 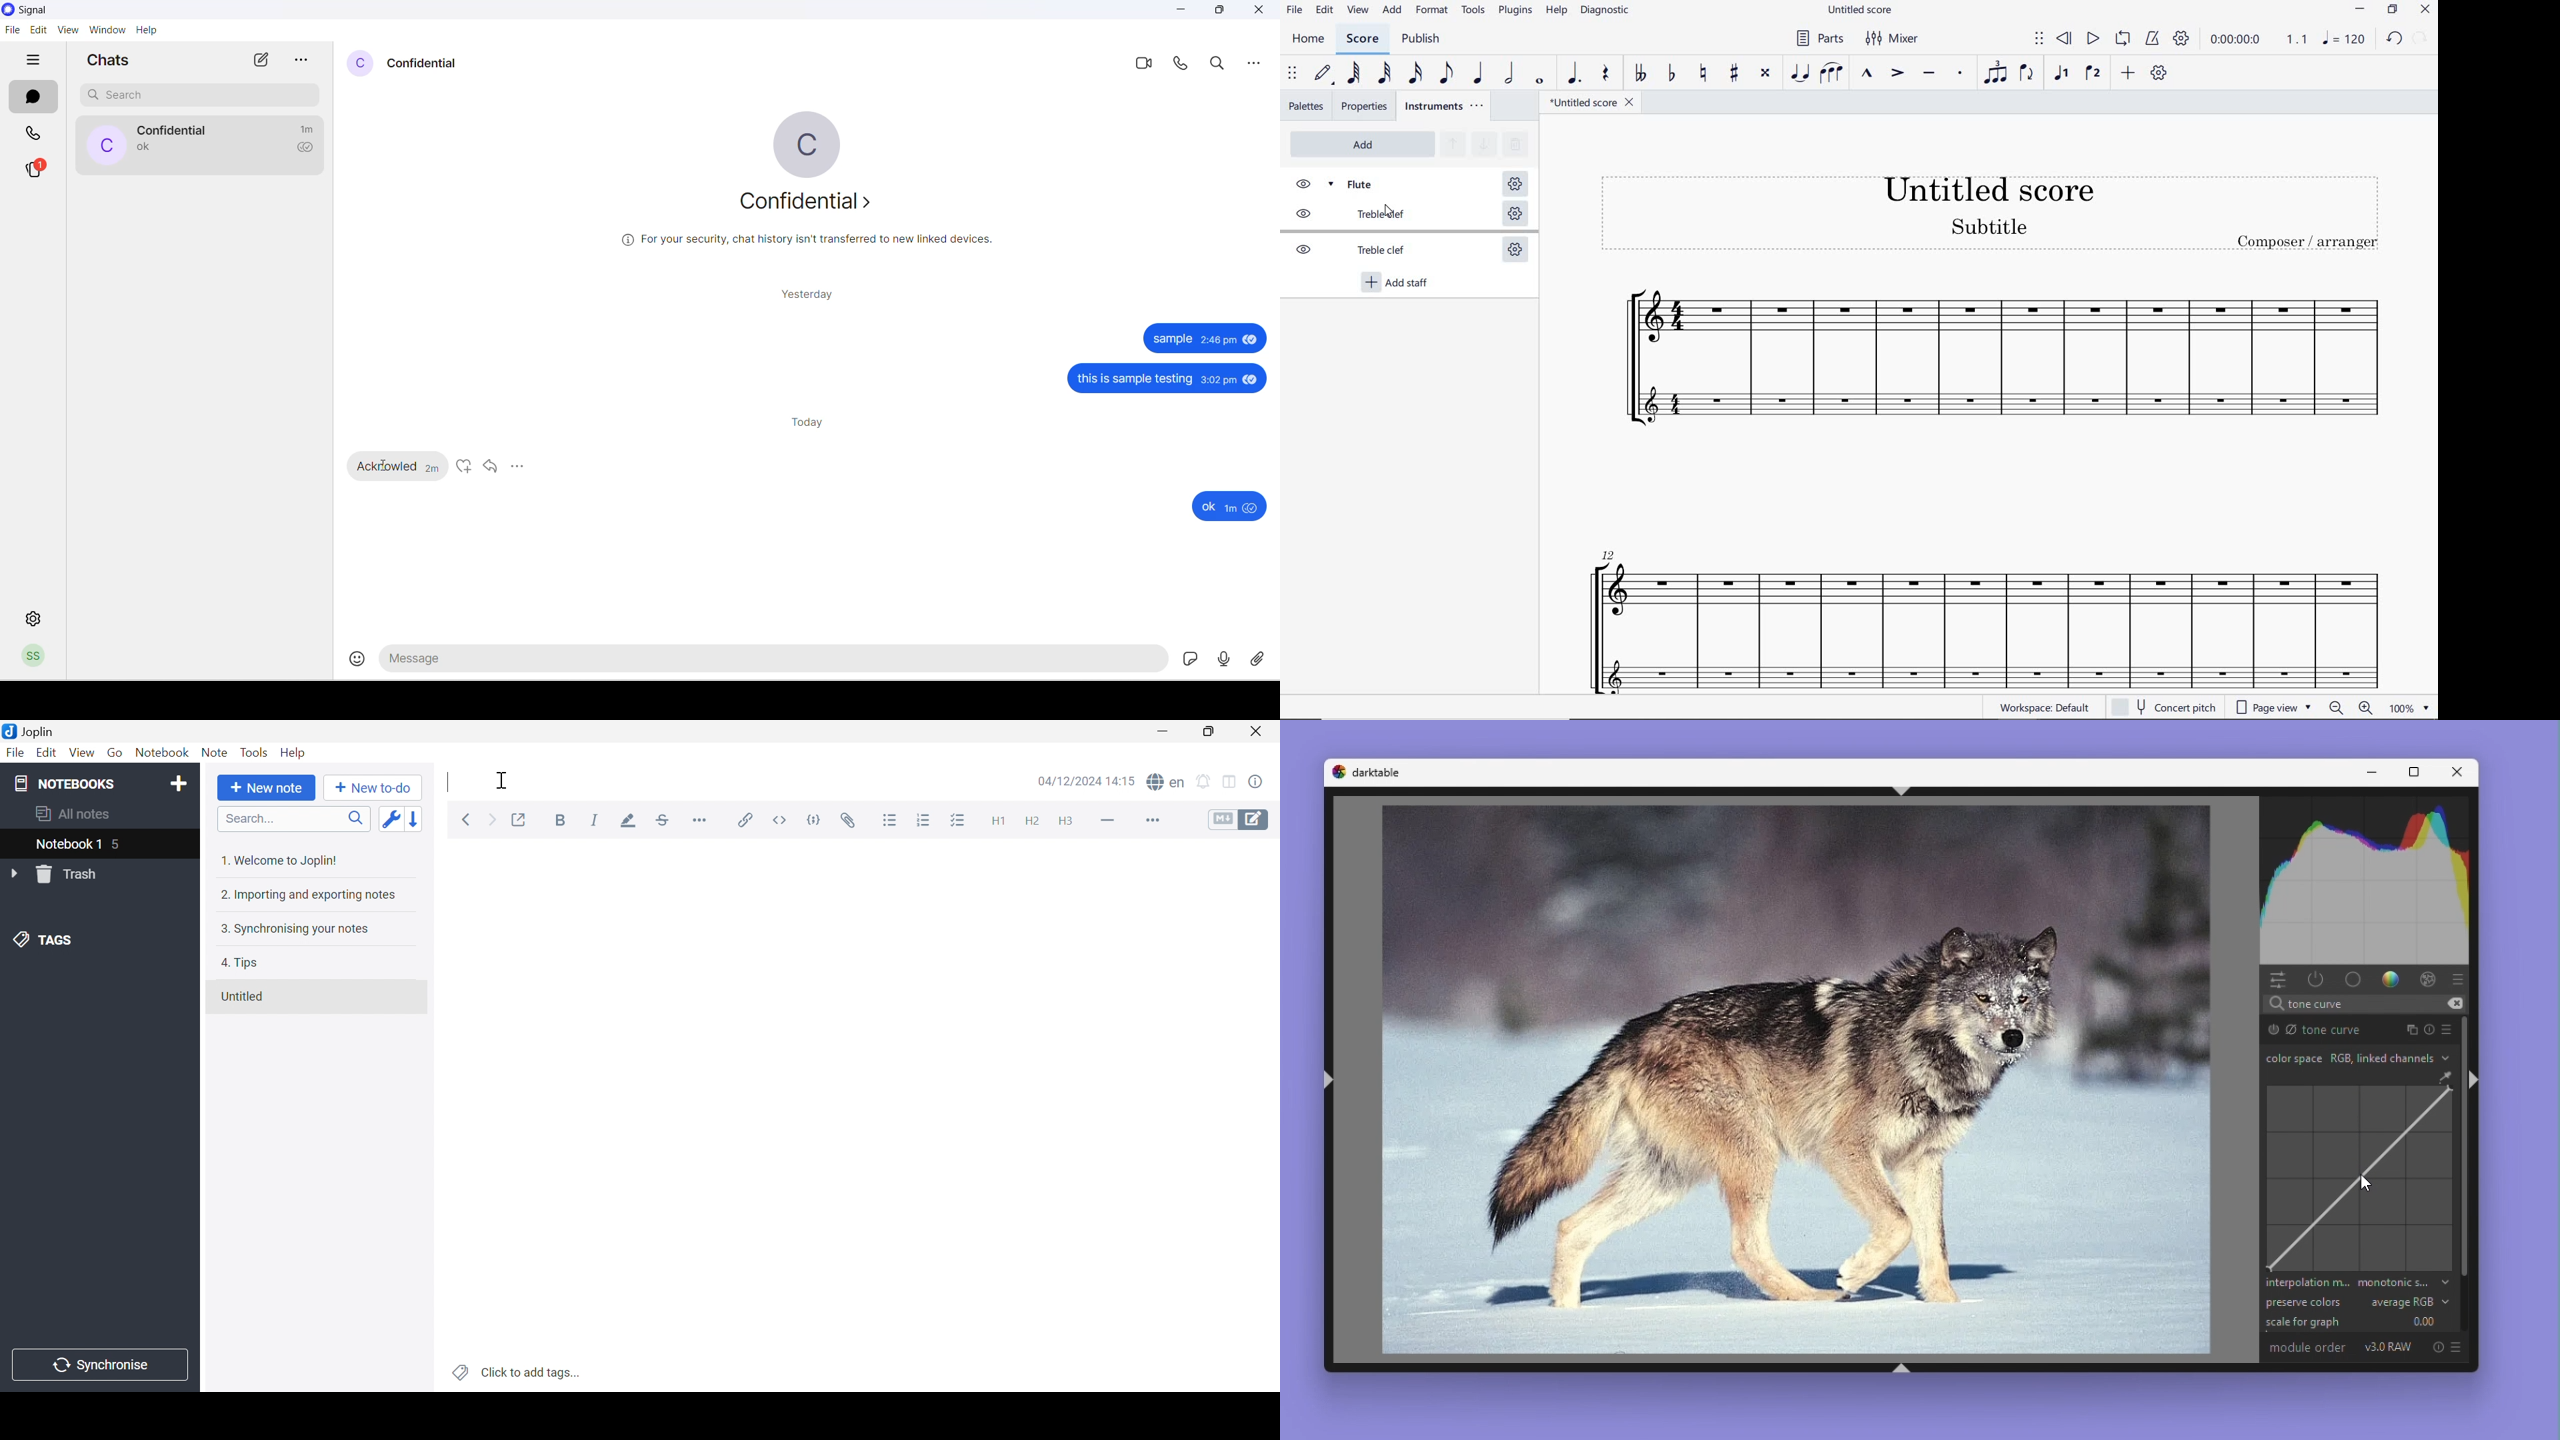 I want to click on Code Block, so click(x=817, y=822).